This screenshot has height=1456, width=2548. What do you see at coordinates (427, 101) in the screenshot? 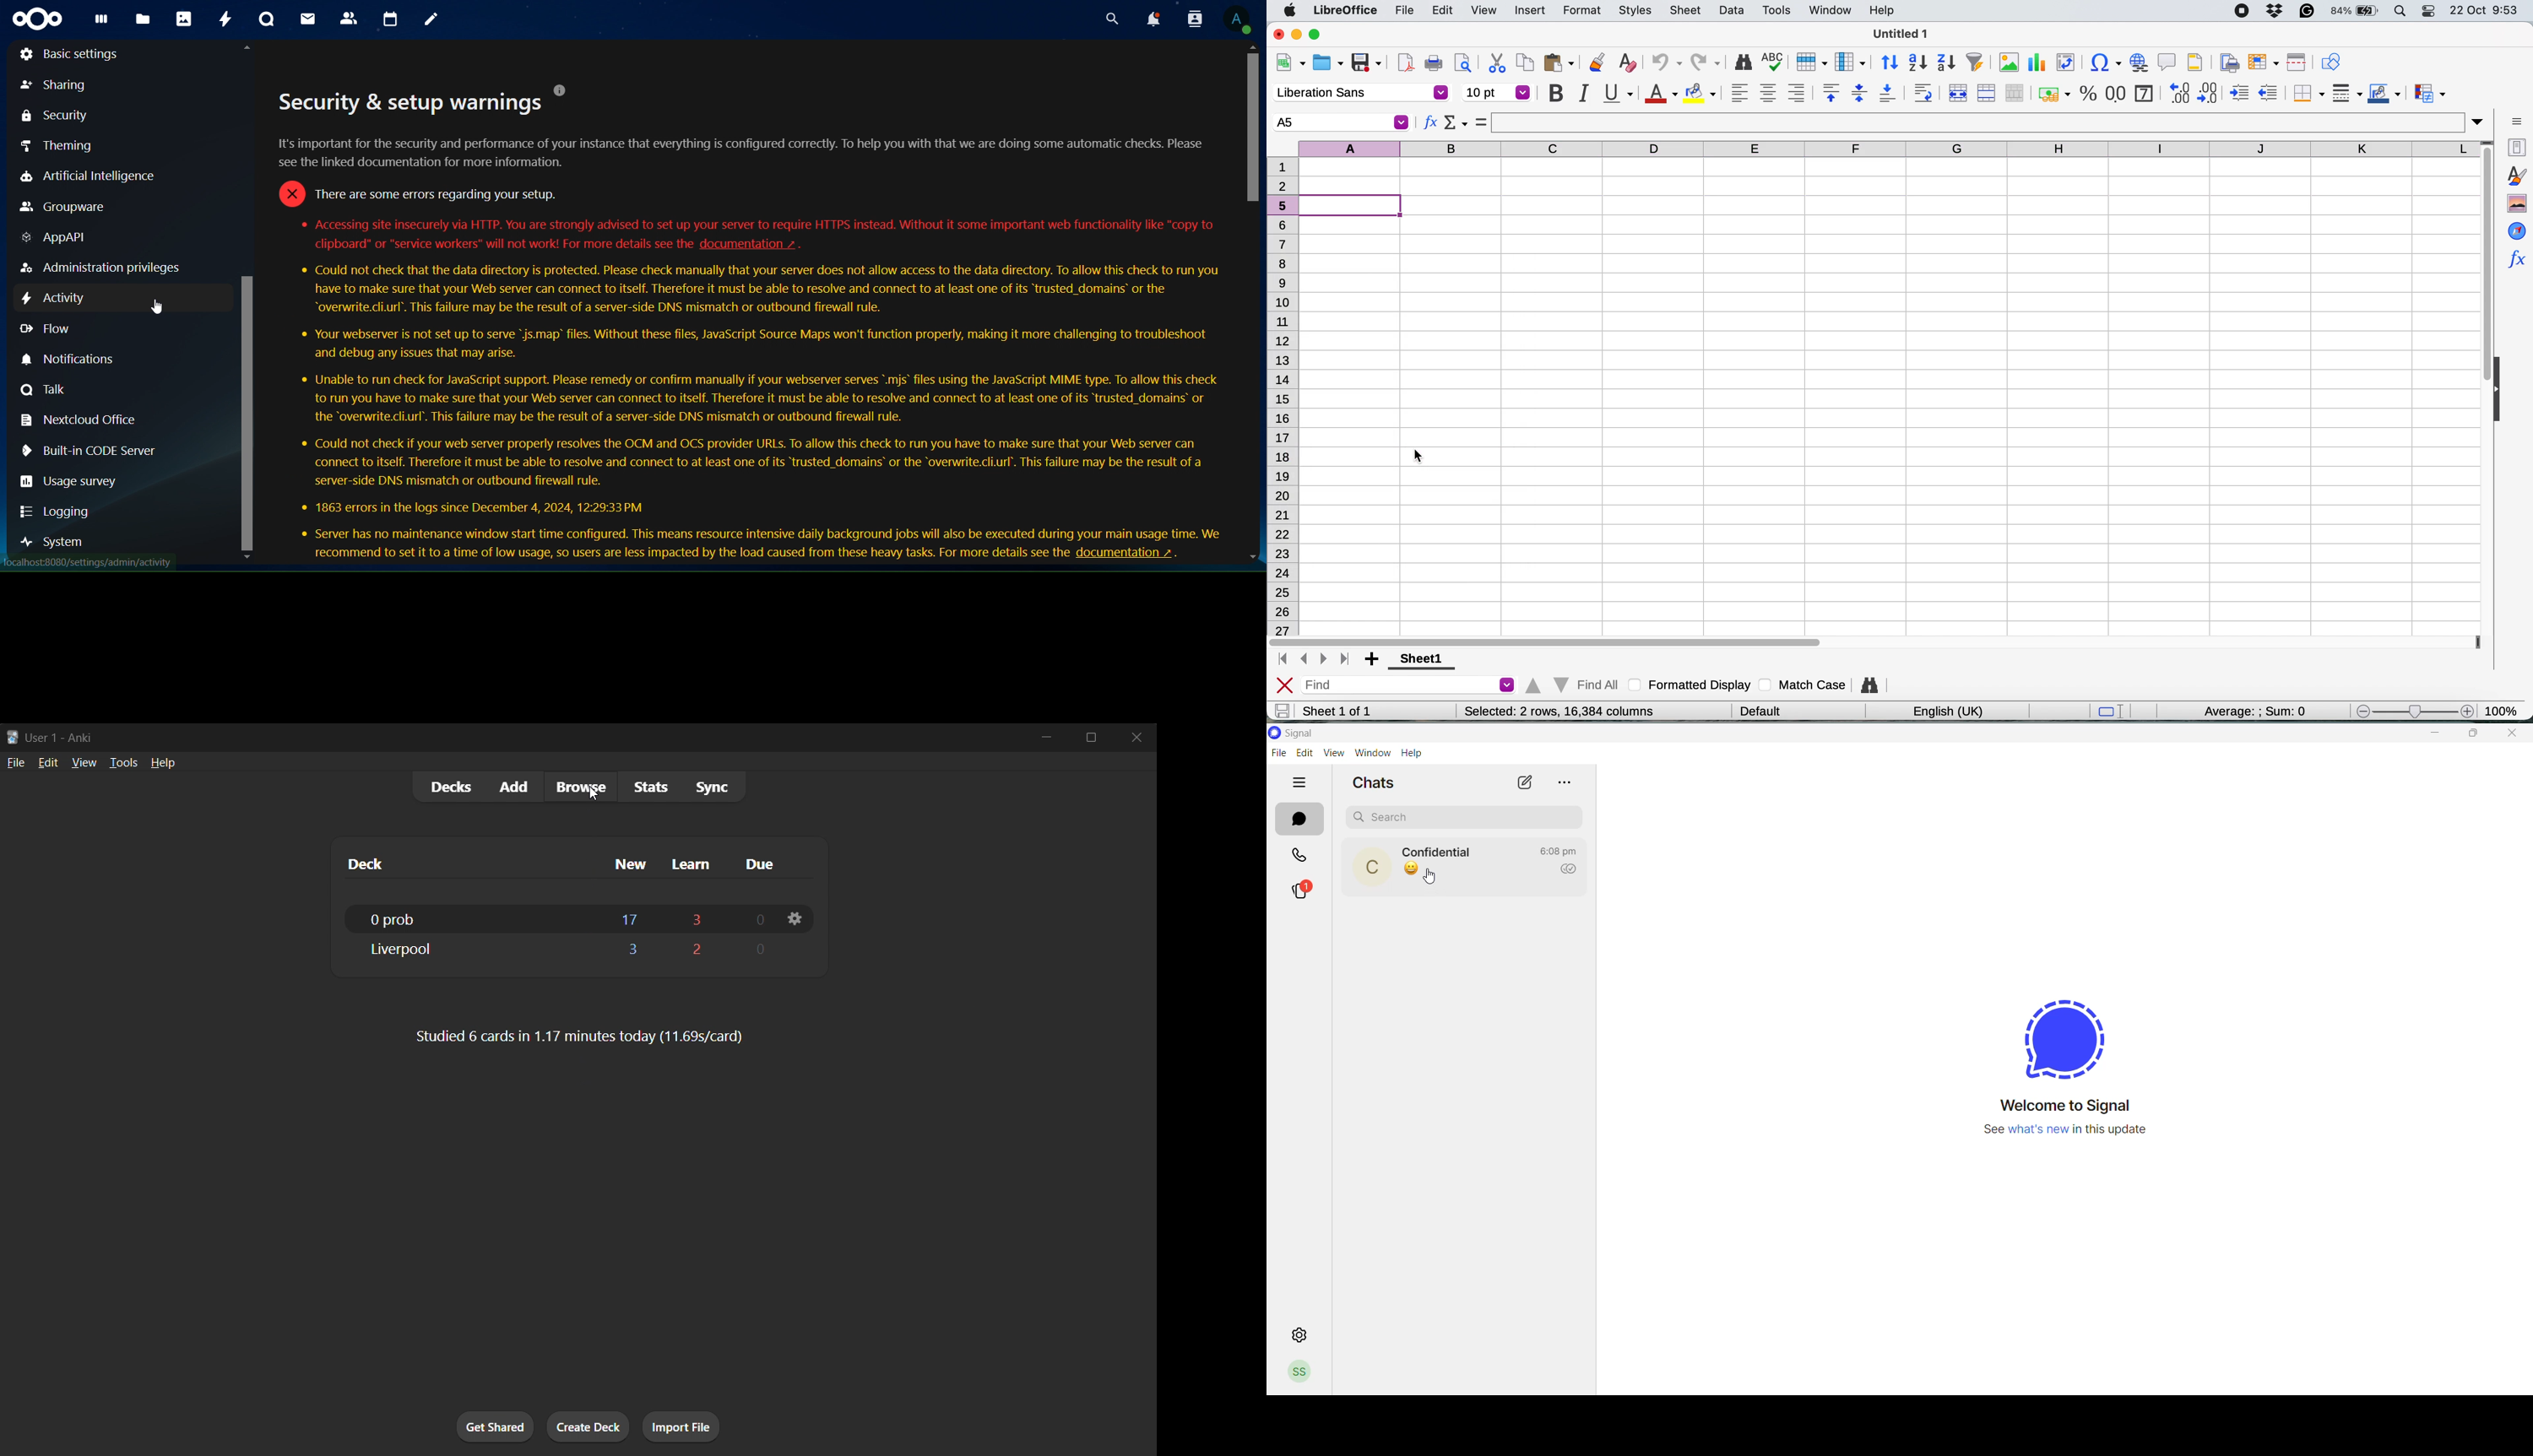
I see `Security & setup warnings °` at bounding box center [427, 101].